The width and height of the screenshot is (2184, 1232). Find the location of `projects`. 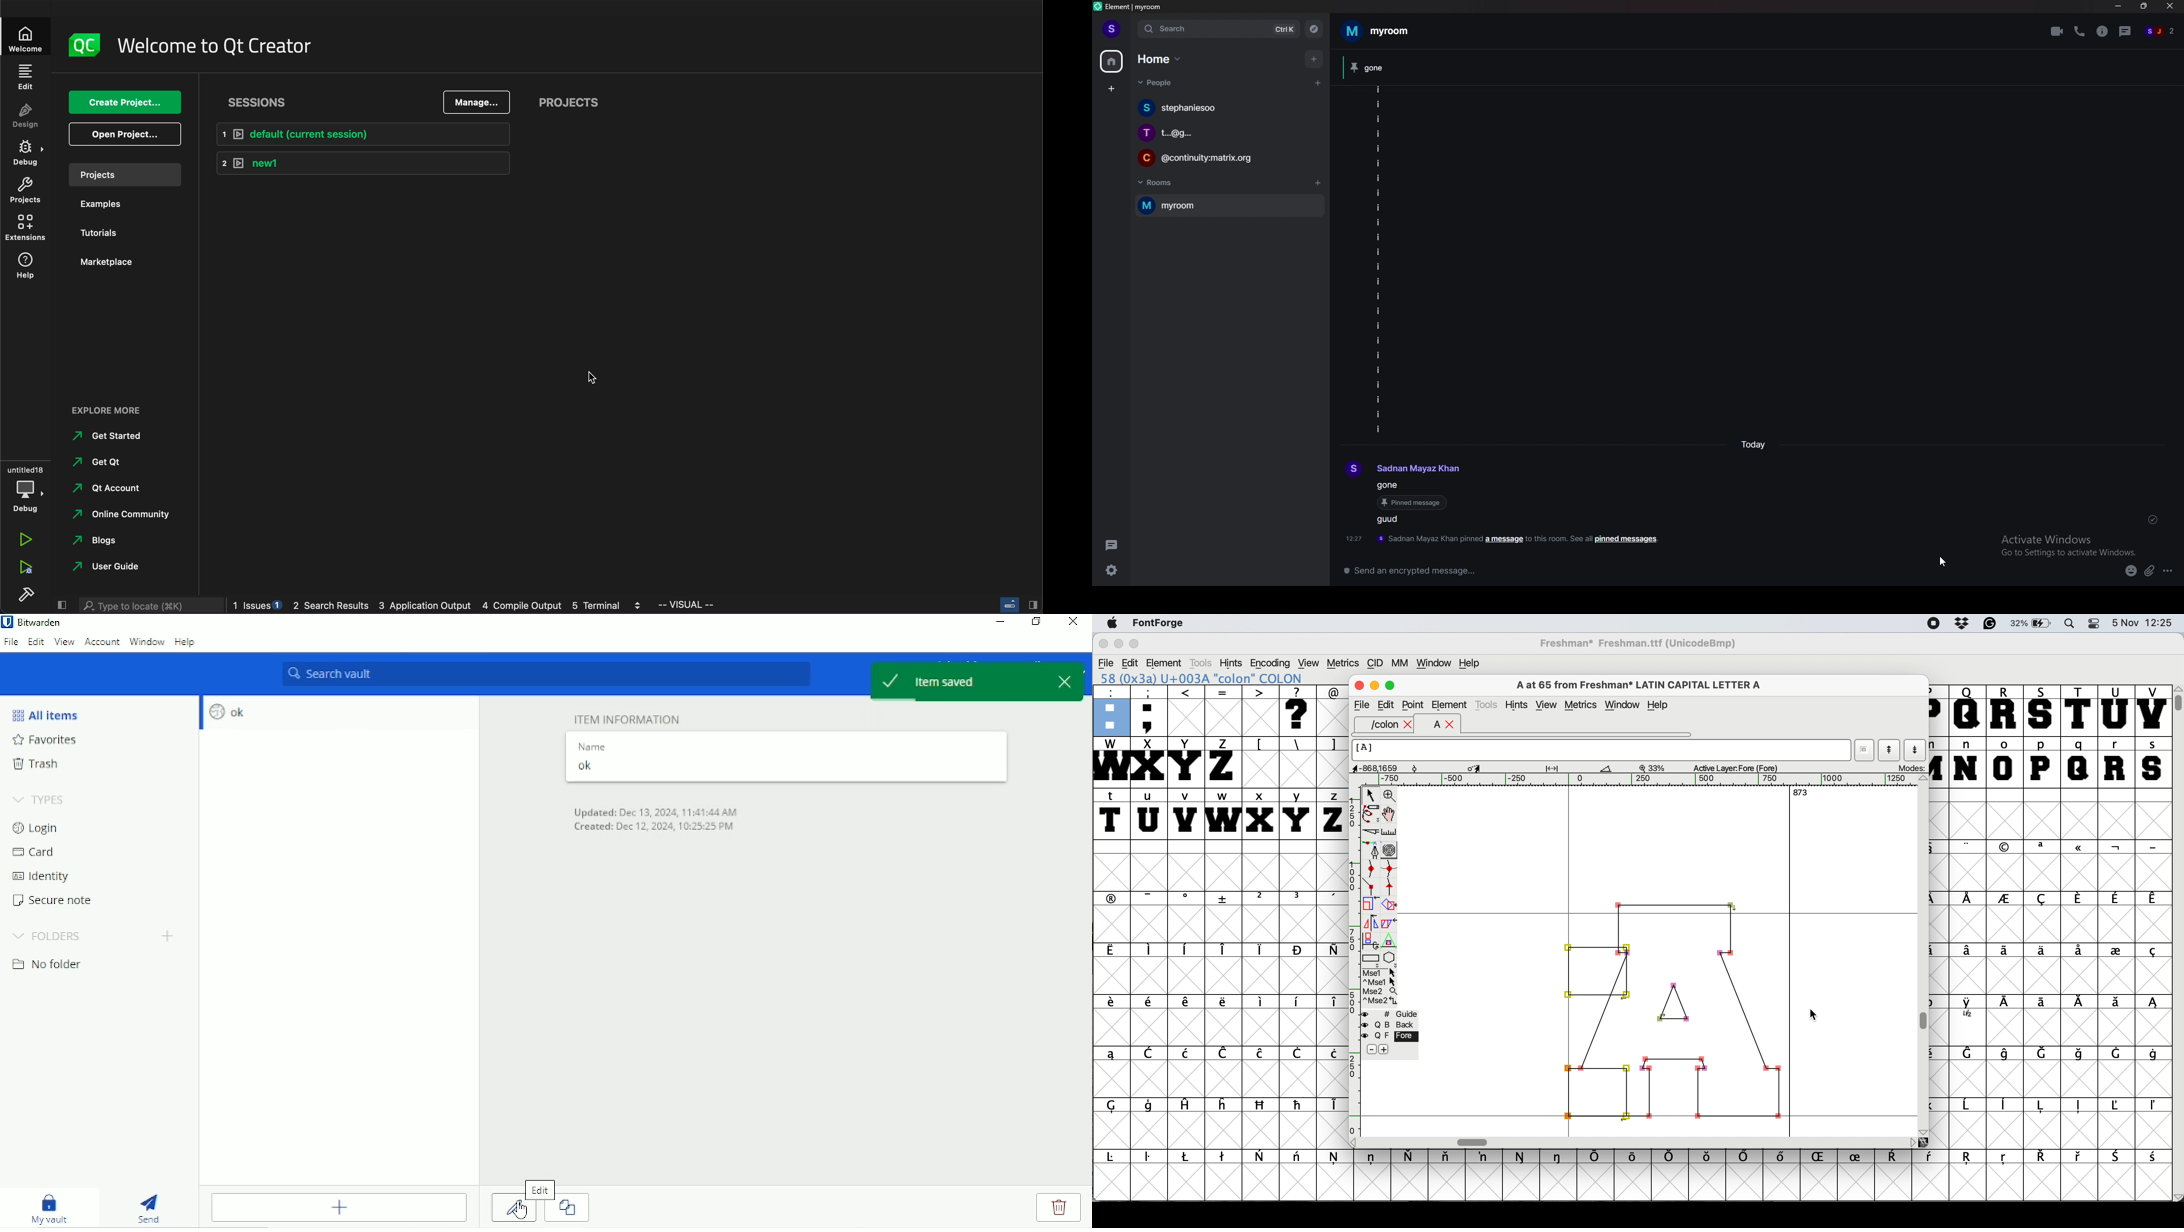

projects is located at coordinates (568, 100).